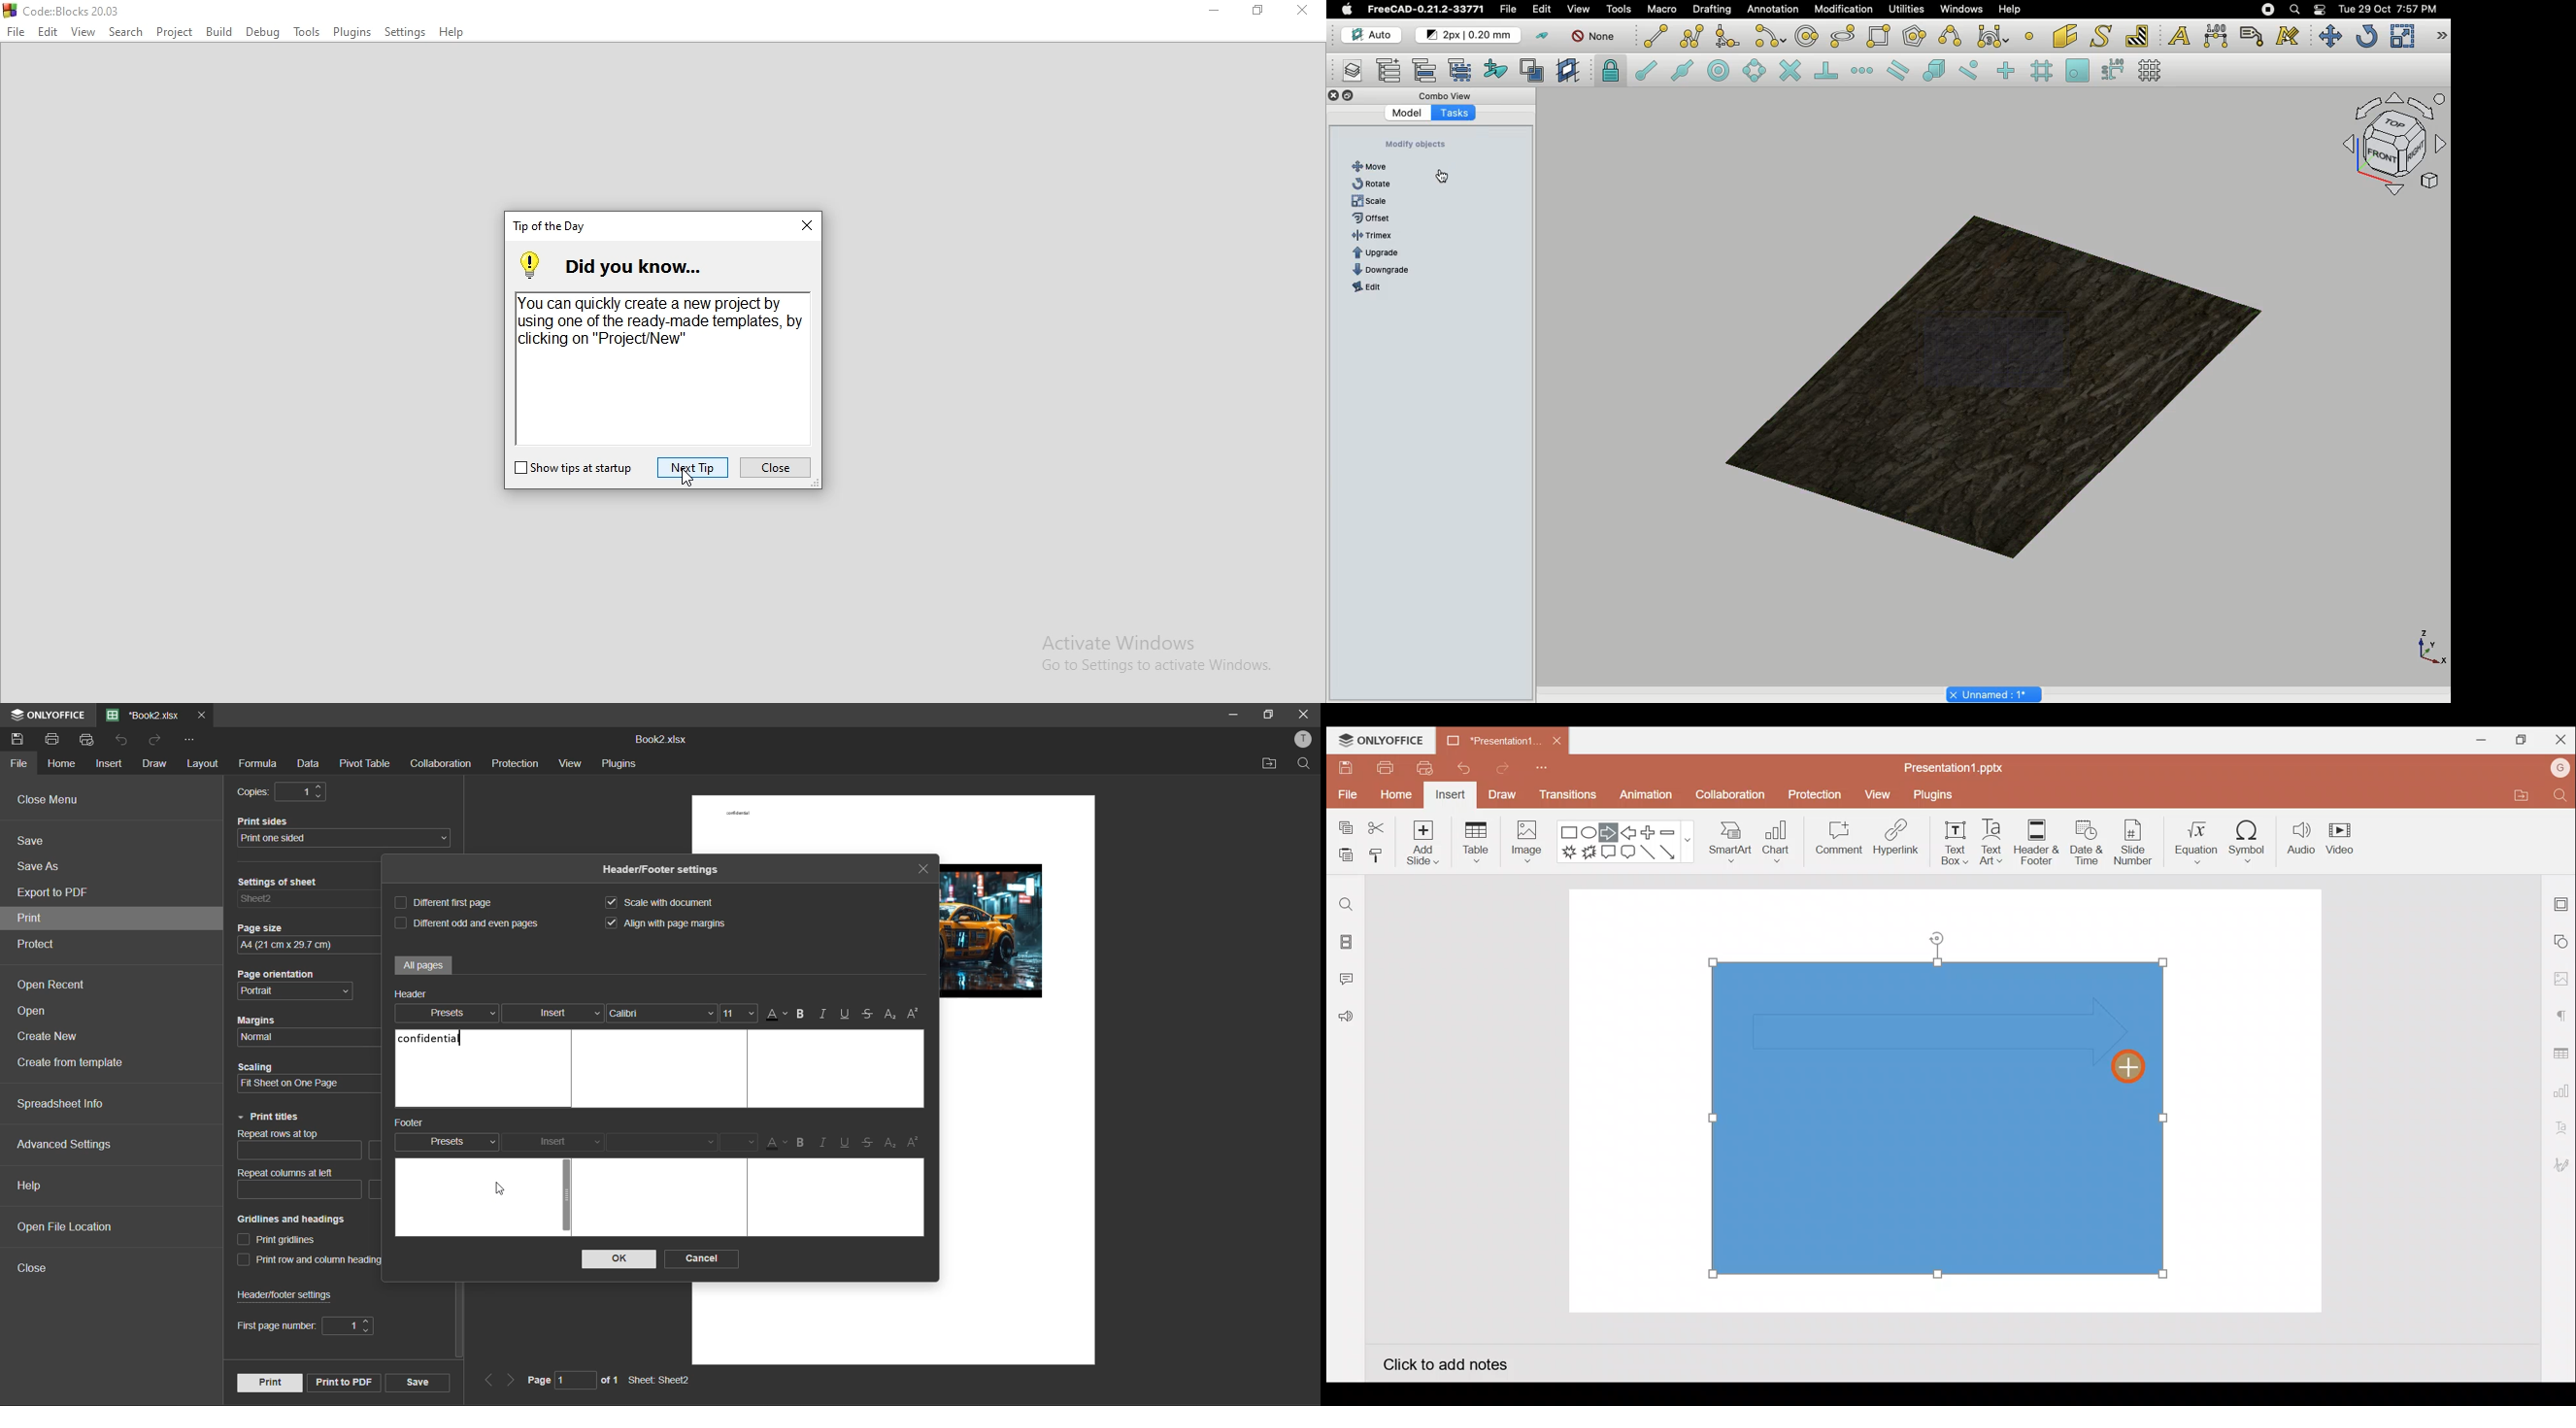  What do you see at coordinates (2388, 8) in the screenshot?
I see `Date/time` at bounding box center [2388, 8].